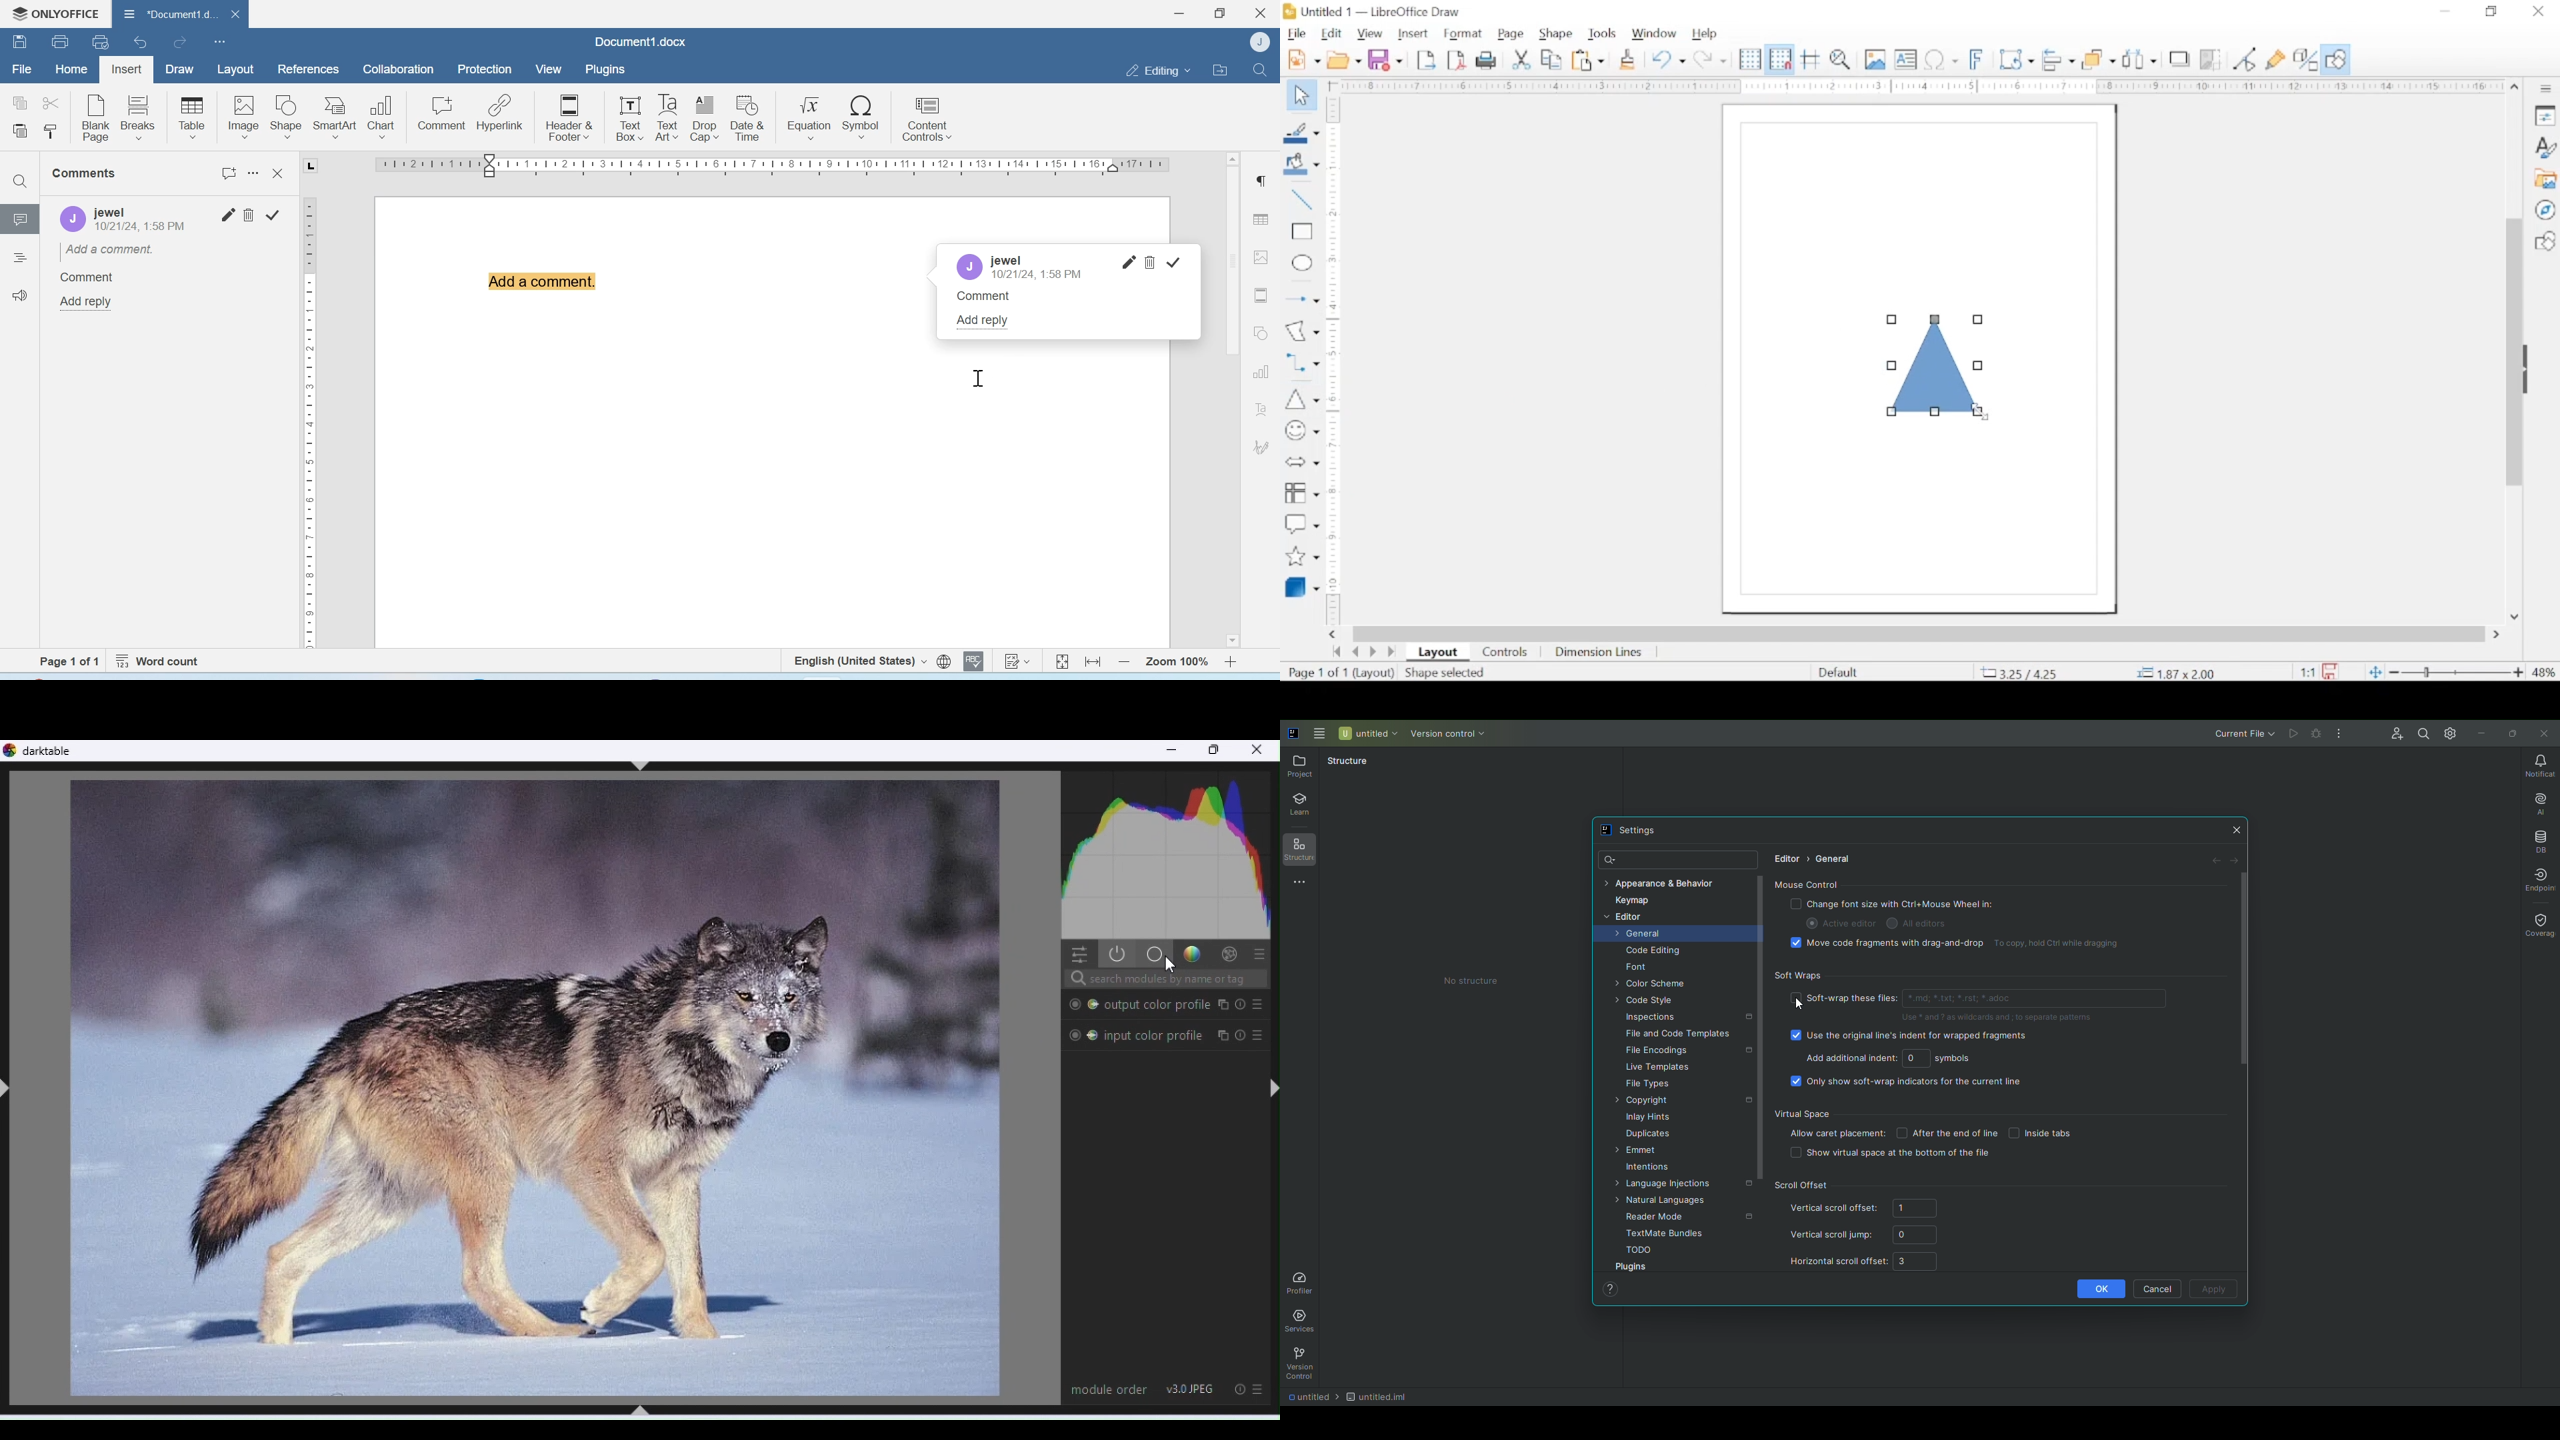 This screenshot has height=1456, width=2576. I want to click on Keymap, so click(1631, 903).